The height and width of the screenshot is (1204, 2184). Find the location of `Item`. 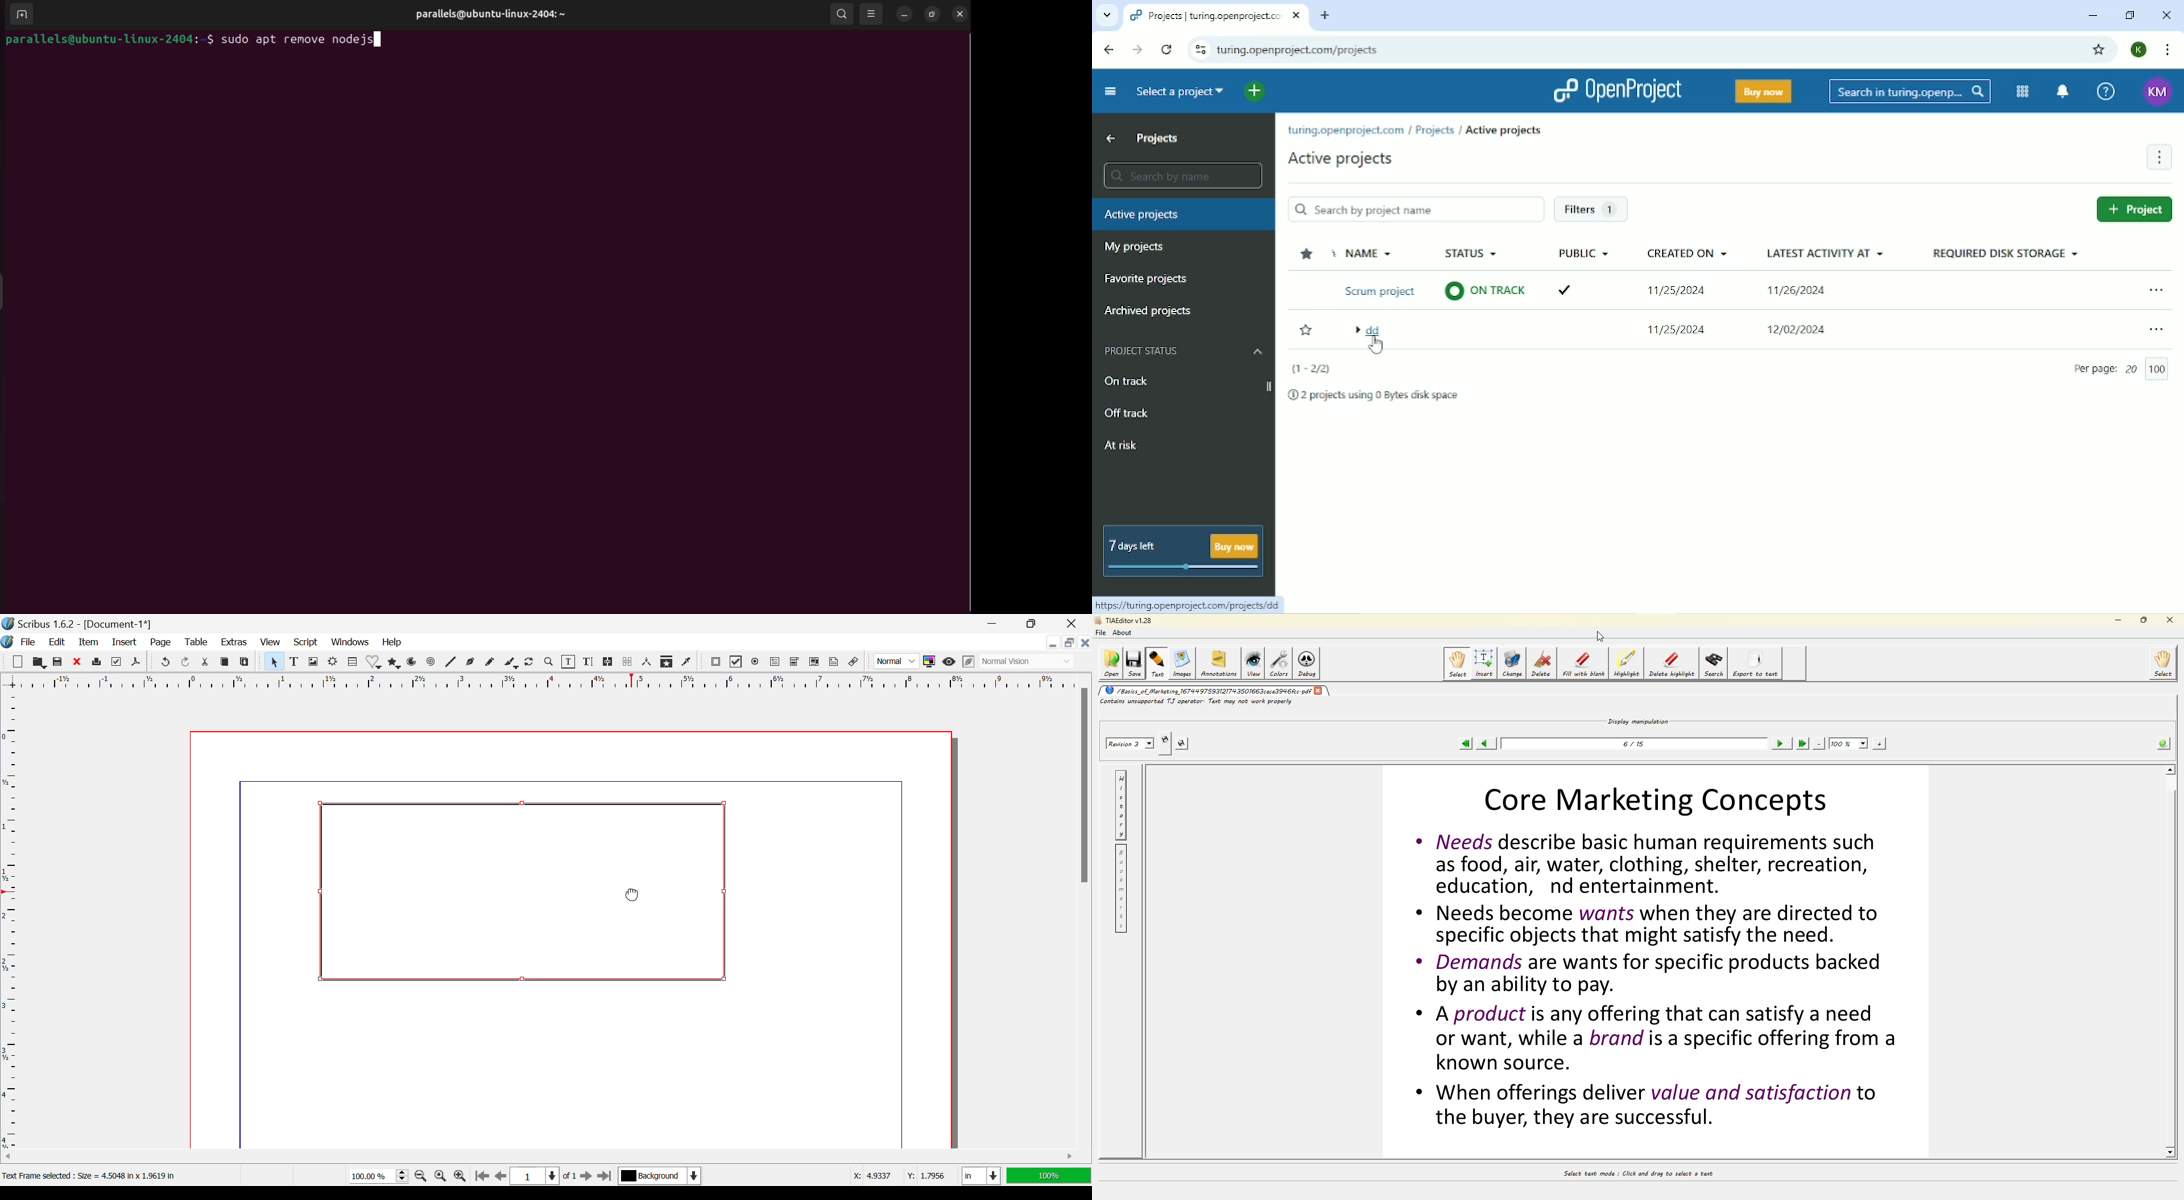

Item is located at coordinates (89, 644).